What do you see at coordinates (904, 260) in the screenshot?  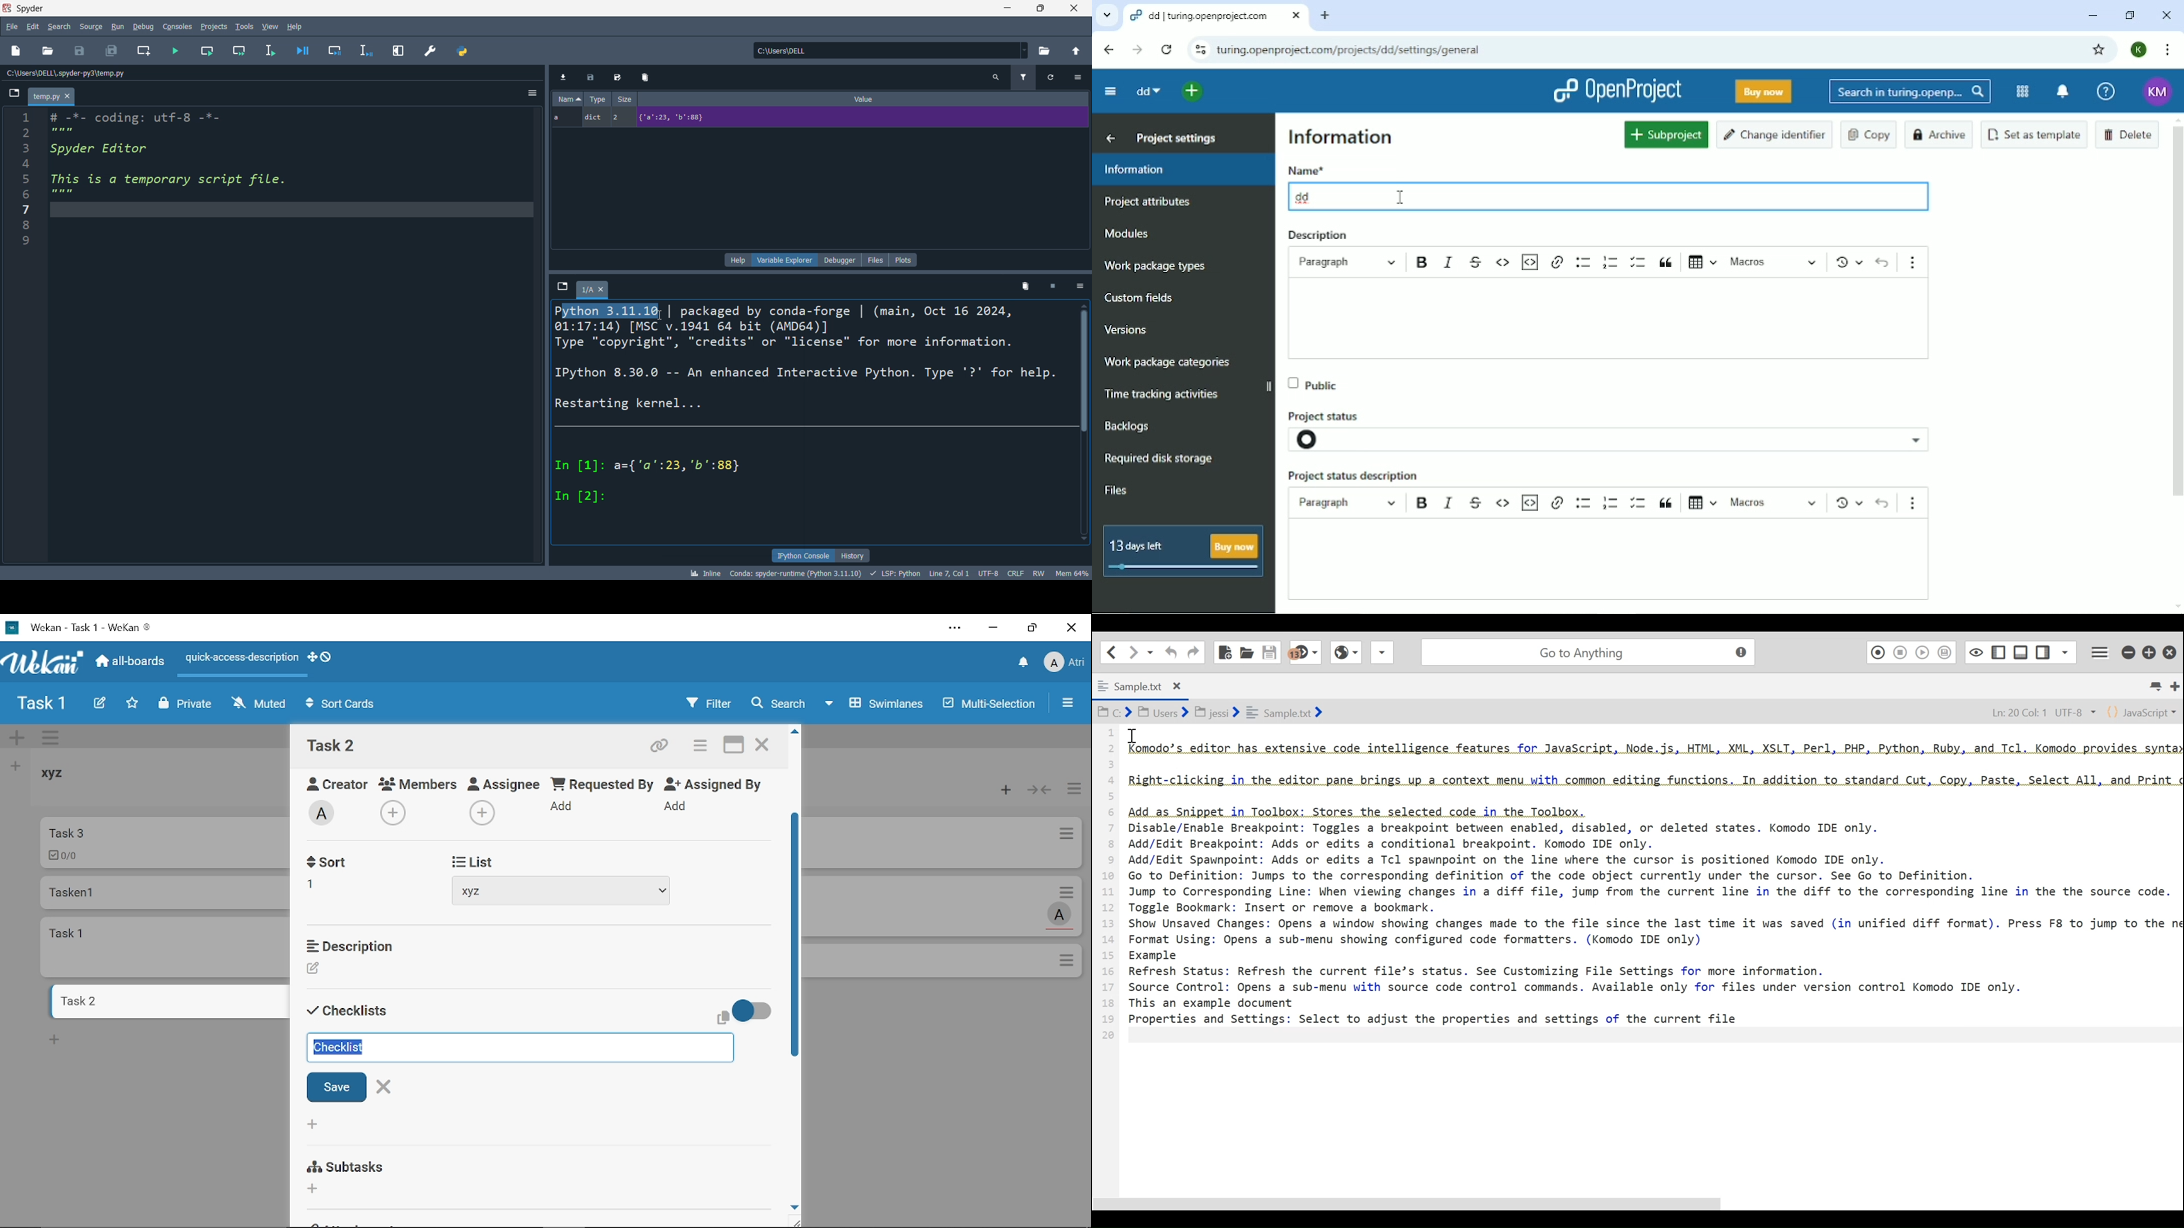 I see `plots` at bounding box center [904, 260].